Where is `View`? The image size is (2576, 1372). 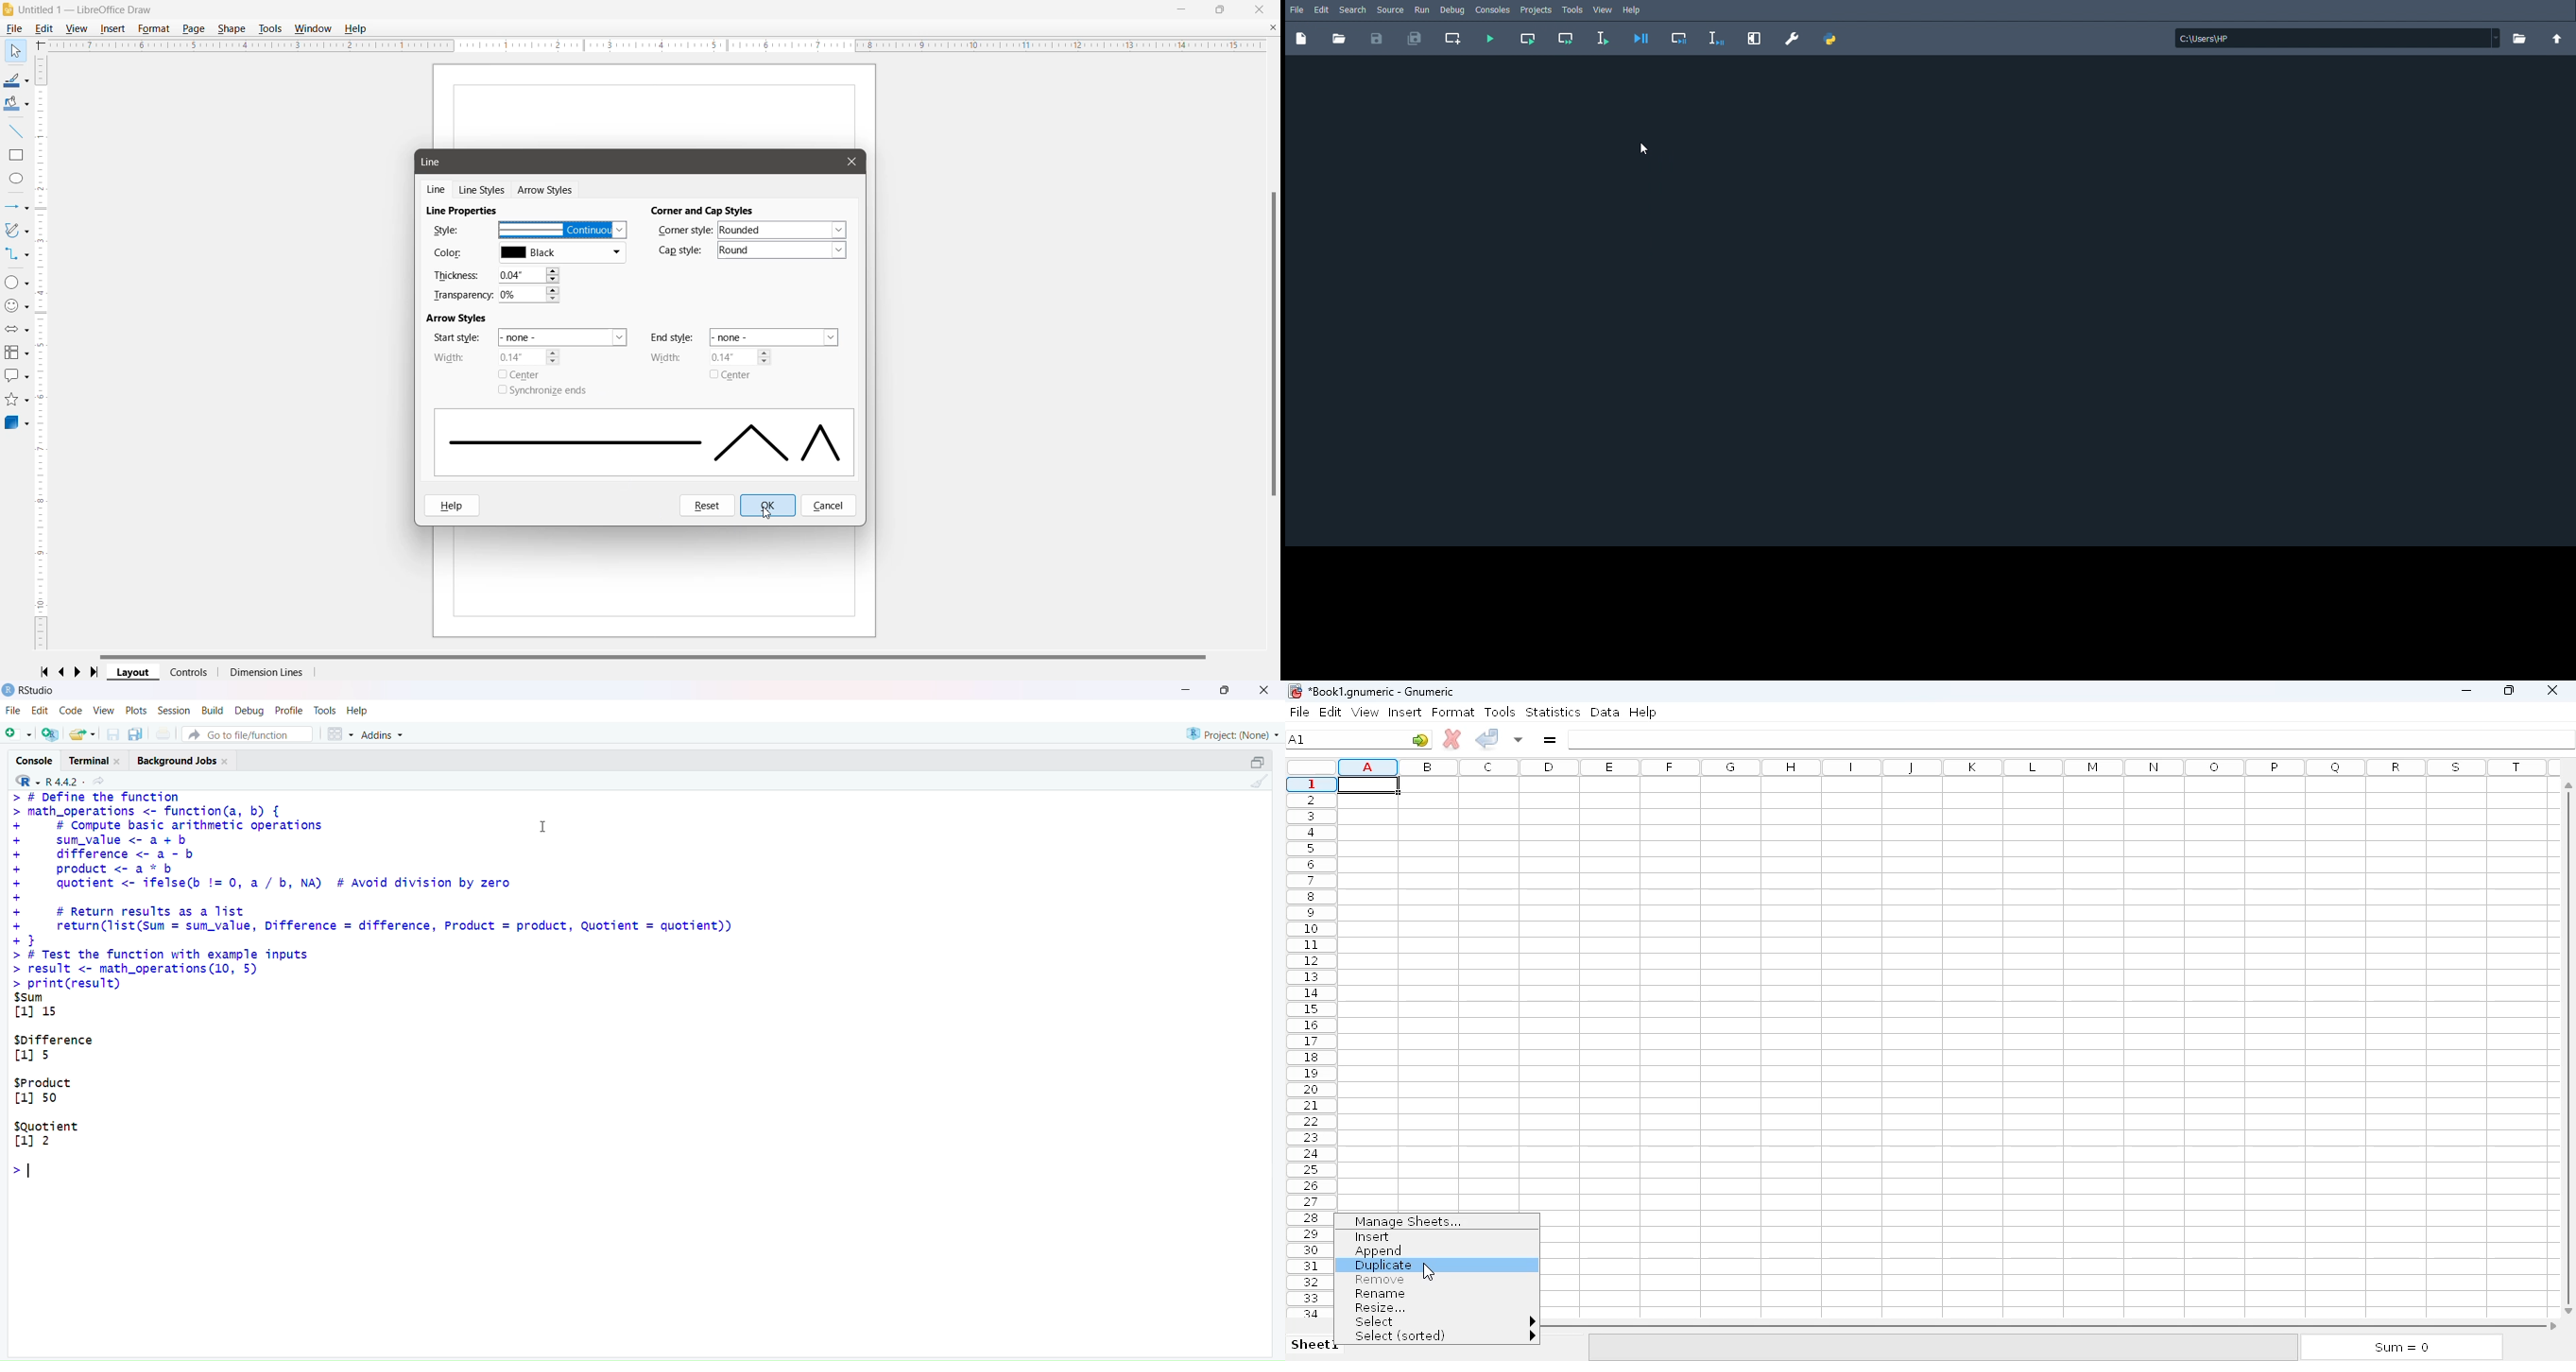
View is located at coordinates (104, 711).